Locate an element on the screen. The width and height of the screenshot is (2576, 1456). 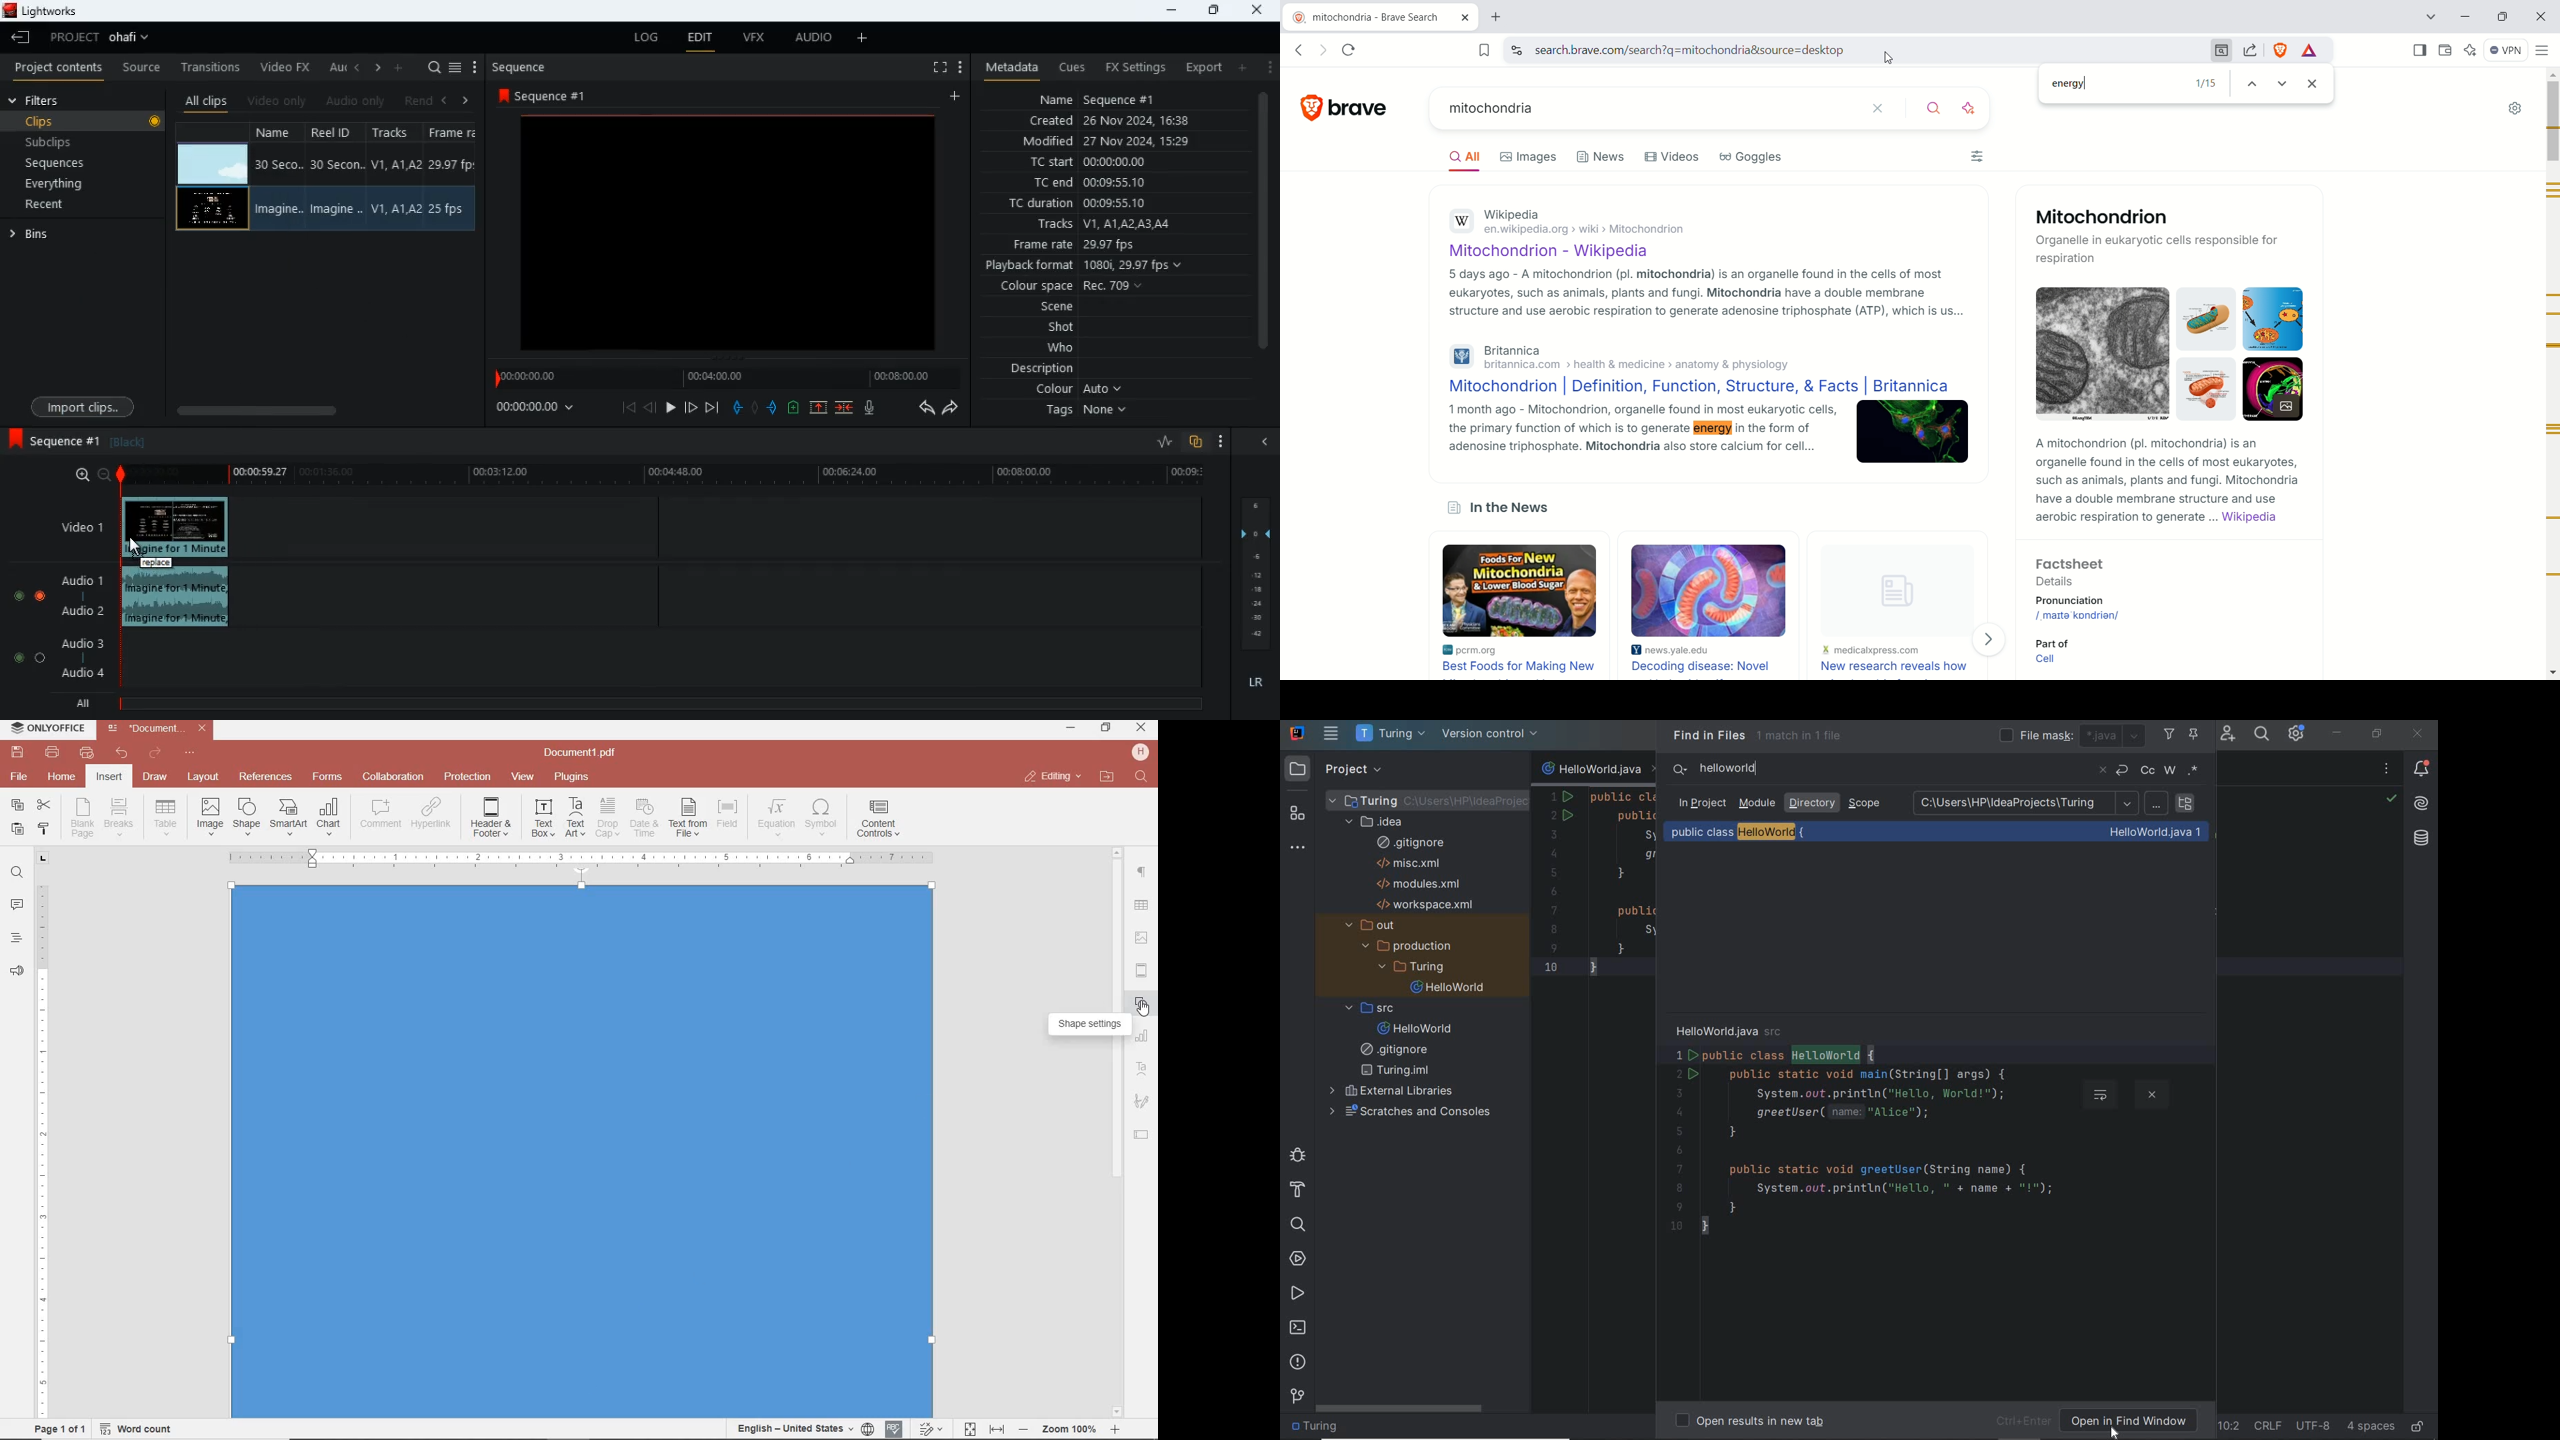
log is located at coordinates (642, 38).